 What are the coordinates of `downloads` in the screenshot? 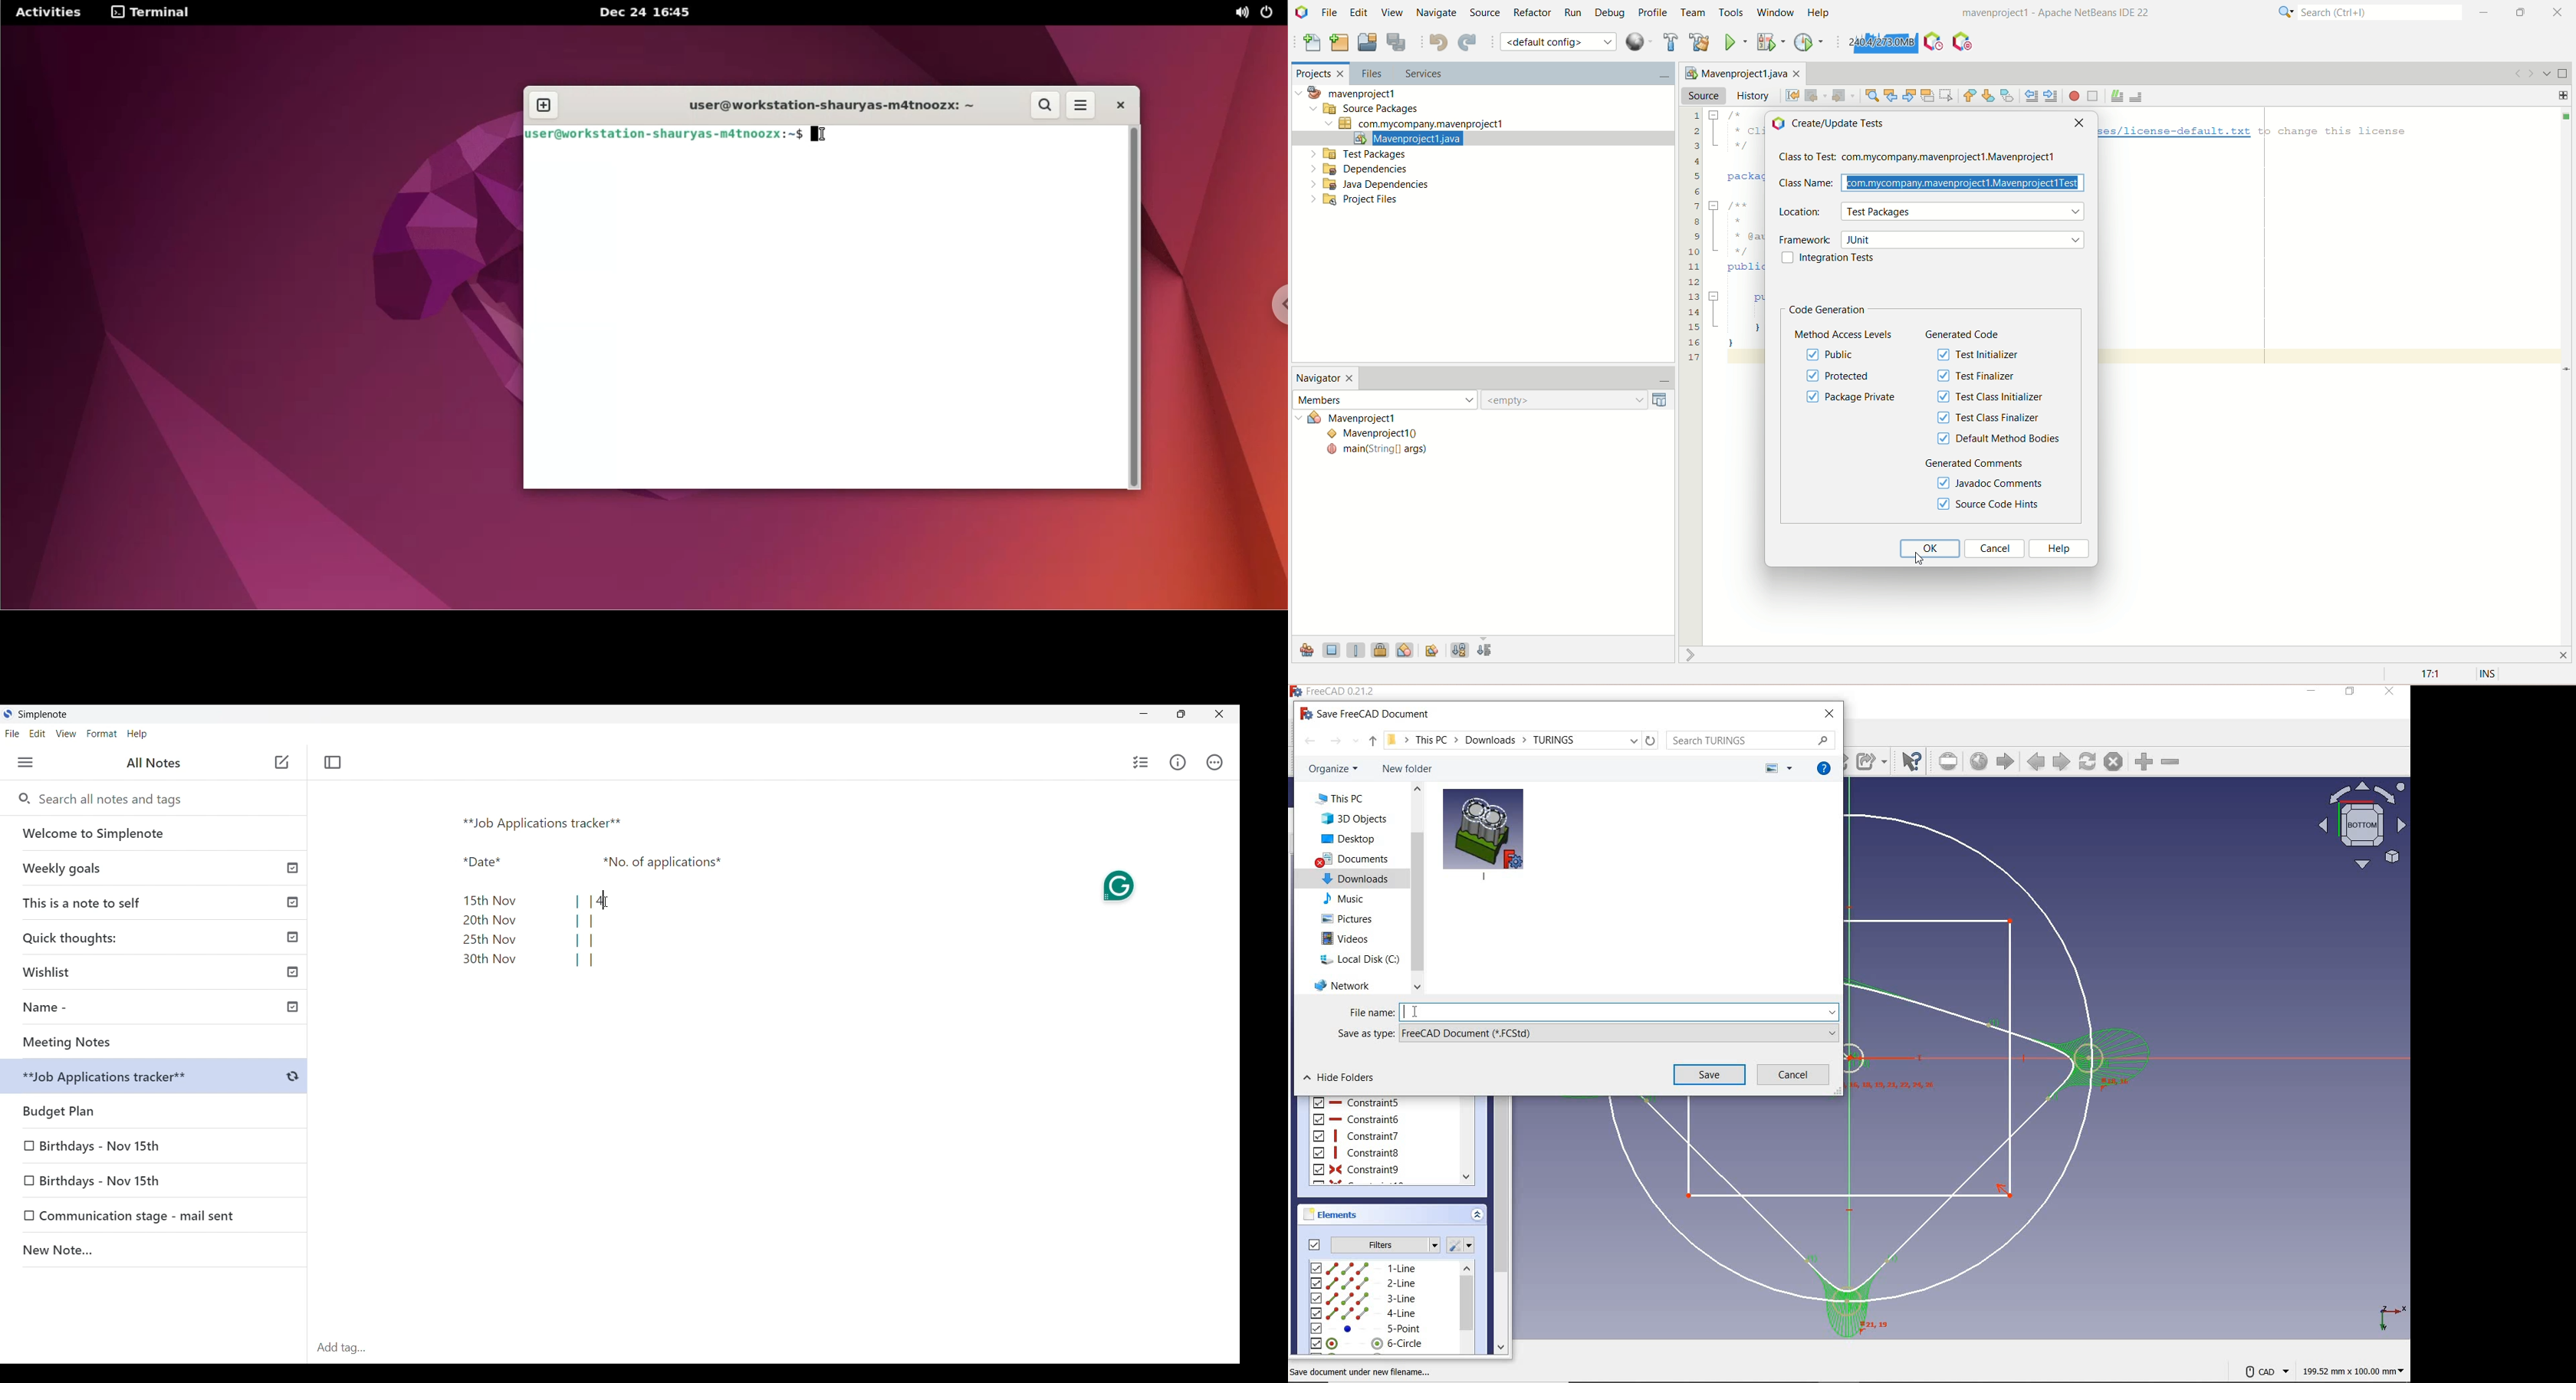 It's located at (1356, 878).